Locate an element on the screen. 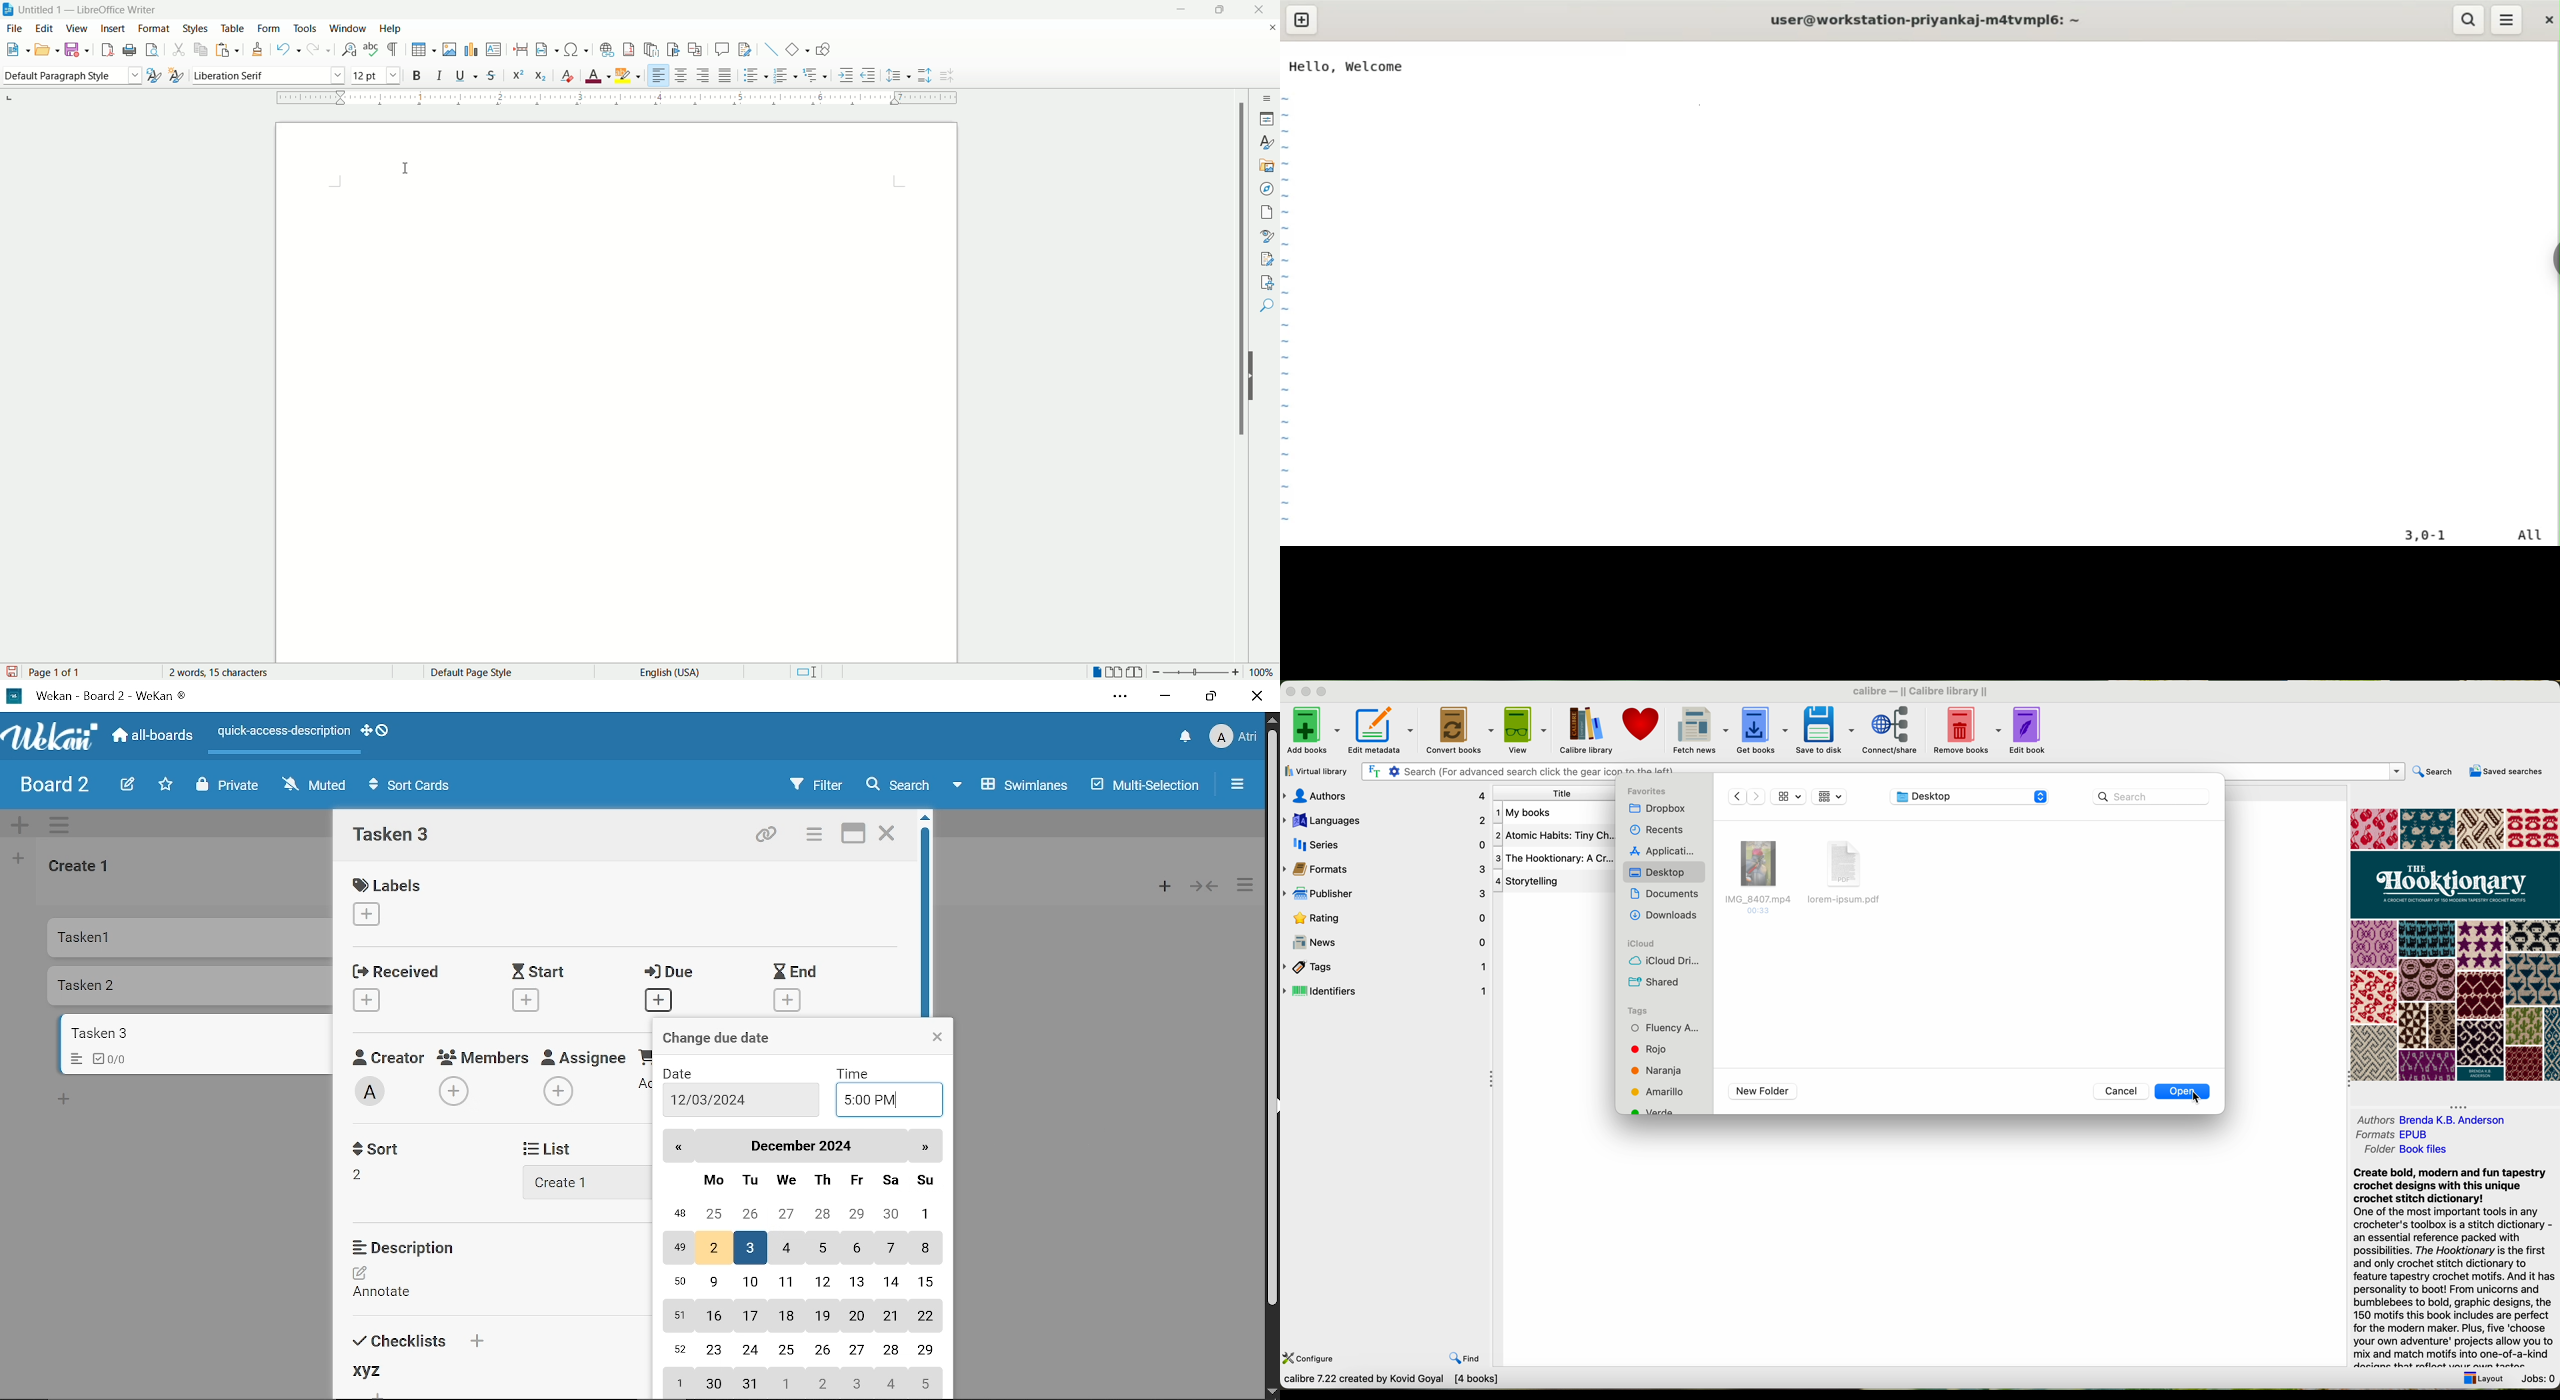  icloud drive is located at coordinates (1668, 963).